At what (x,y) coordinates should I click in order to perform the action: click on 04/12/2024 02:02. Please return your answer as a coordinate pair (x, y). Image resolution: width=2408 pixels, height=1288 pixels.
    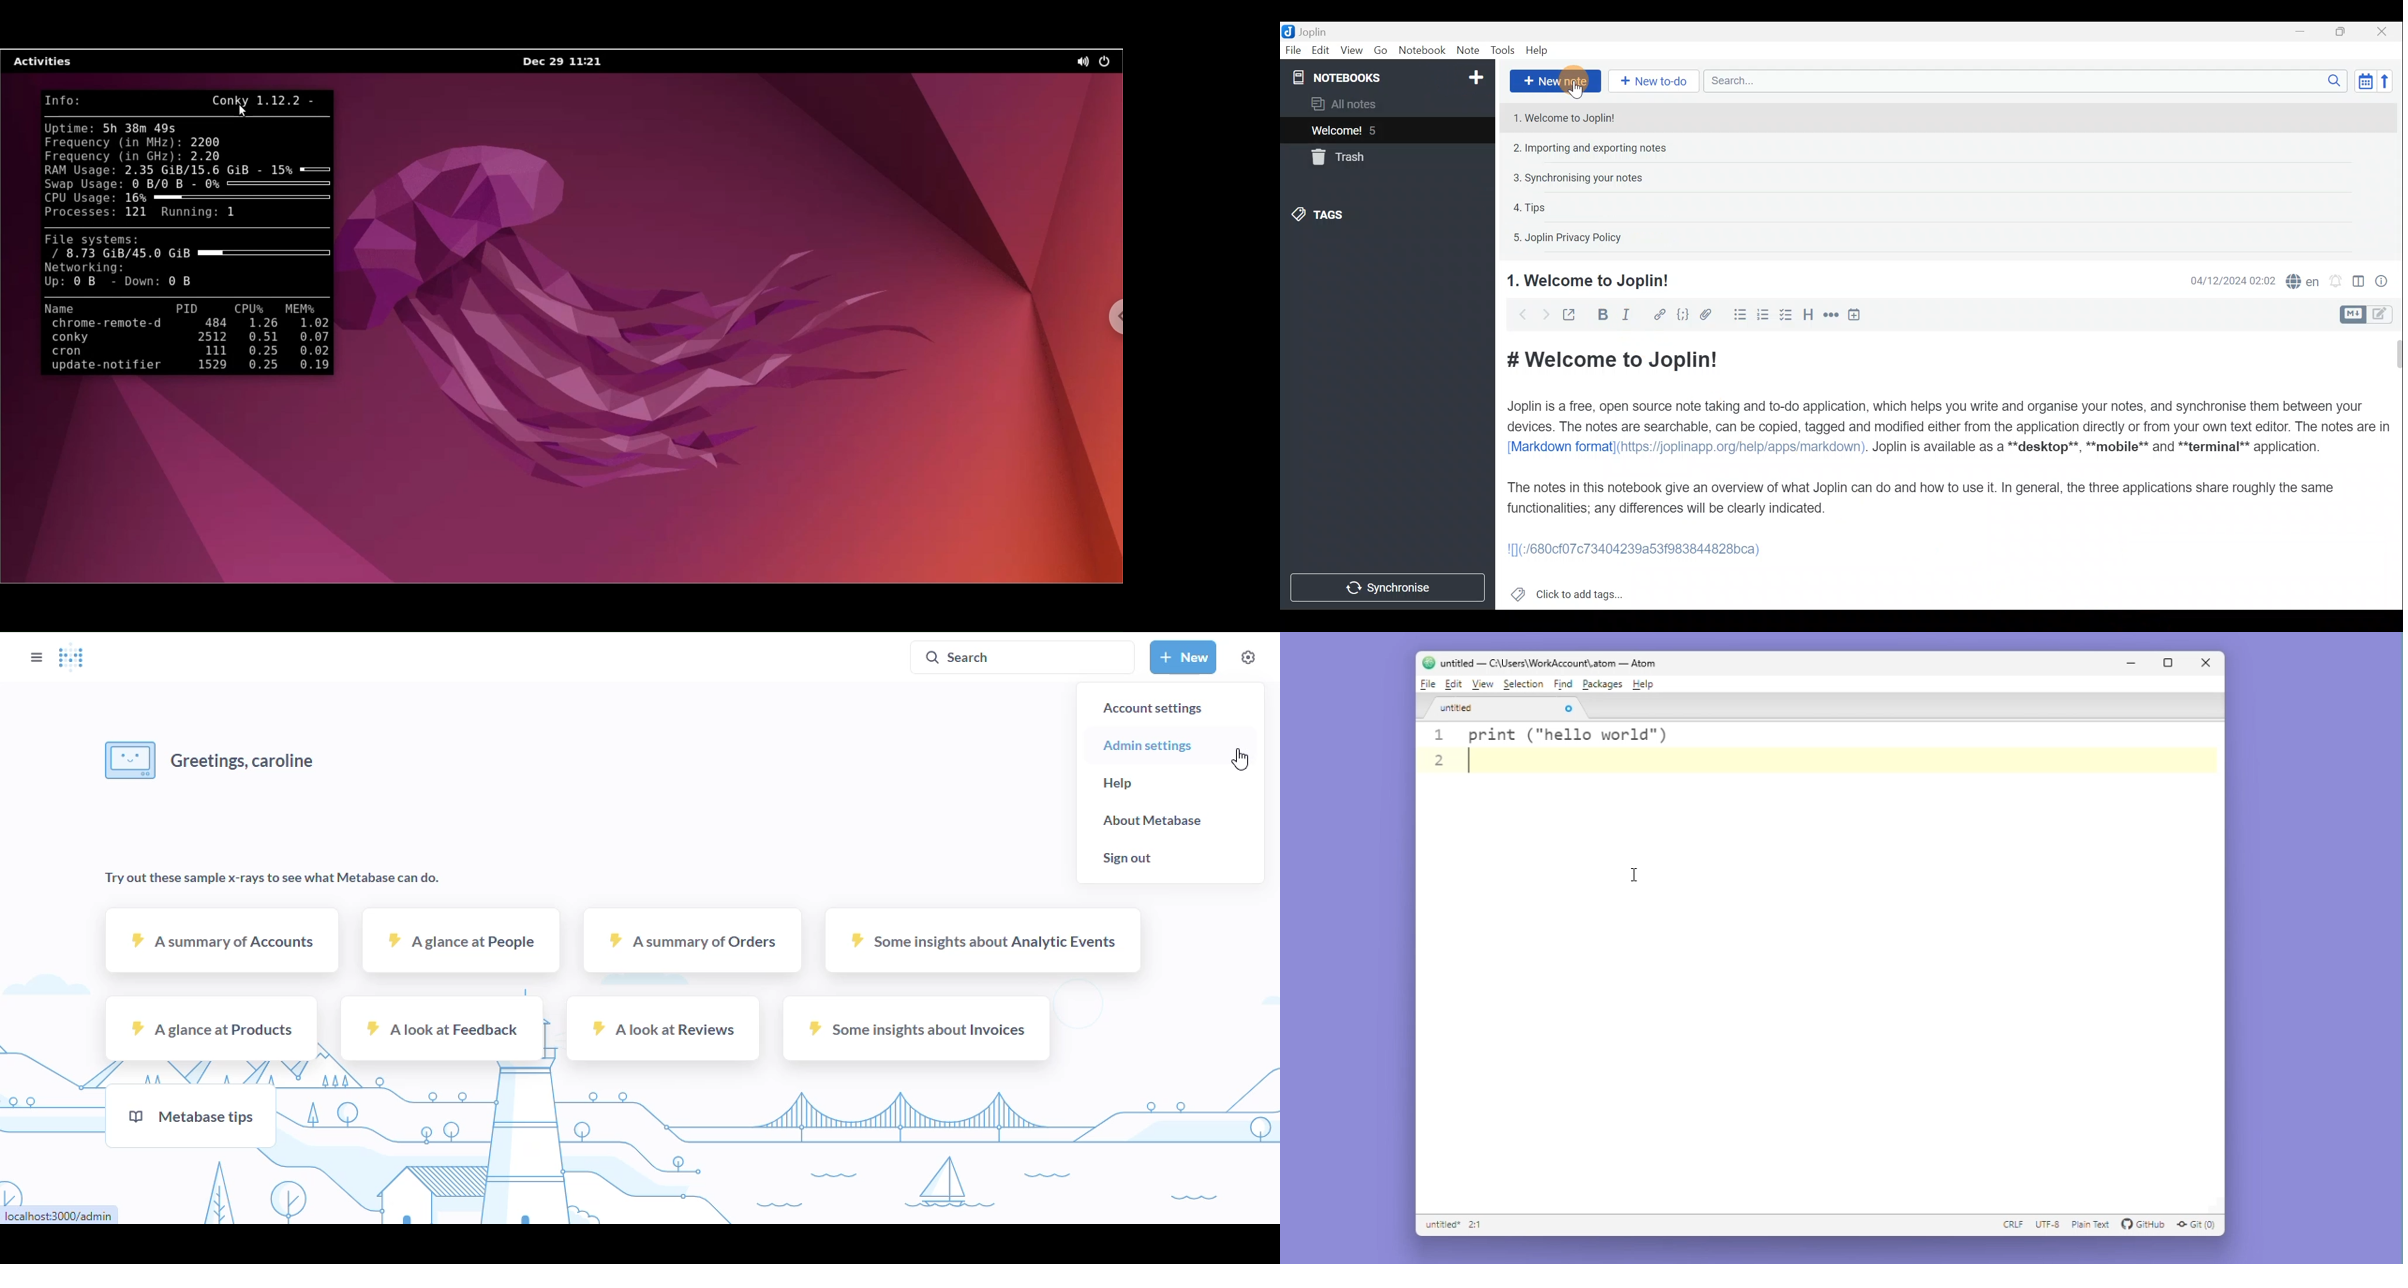
    Looking at the image, I should click on (2227, 280).